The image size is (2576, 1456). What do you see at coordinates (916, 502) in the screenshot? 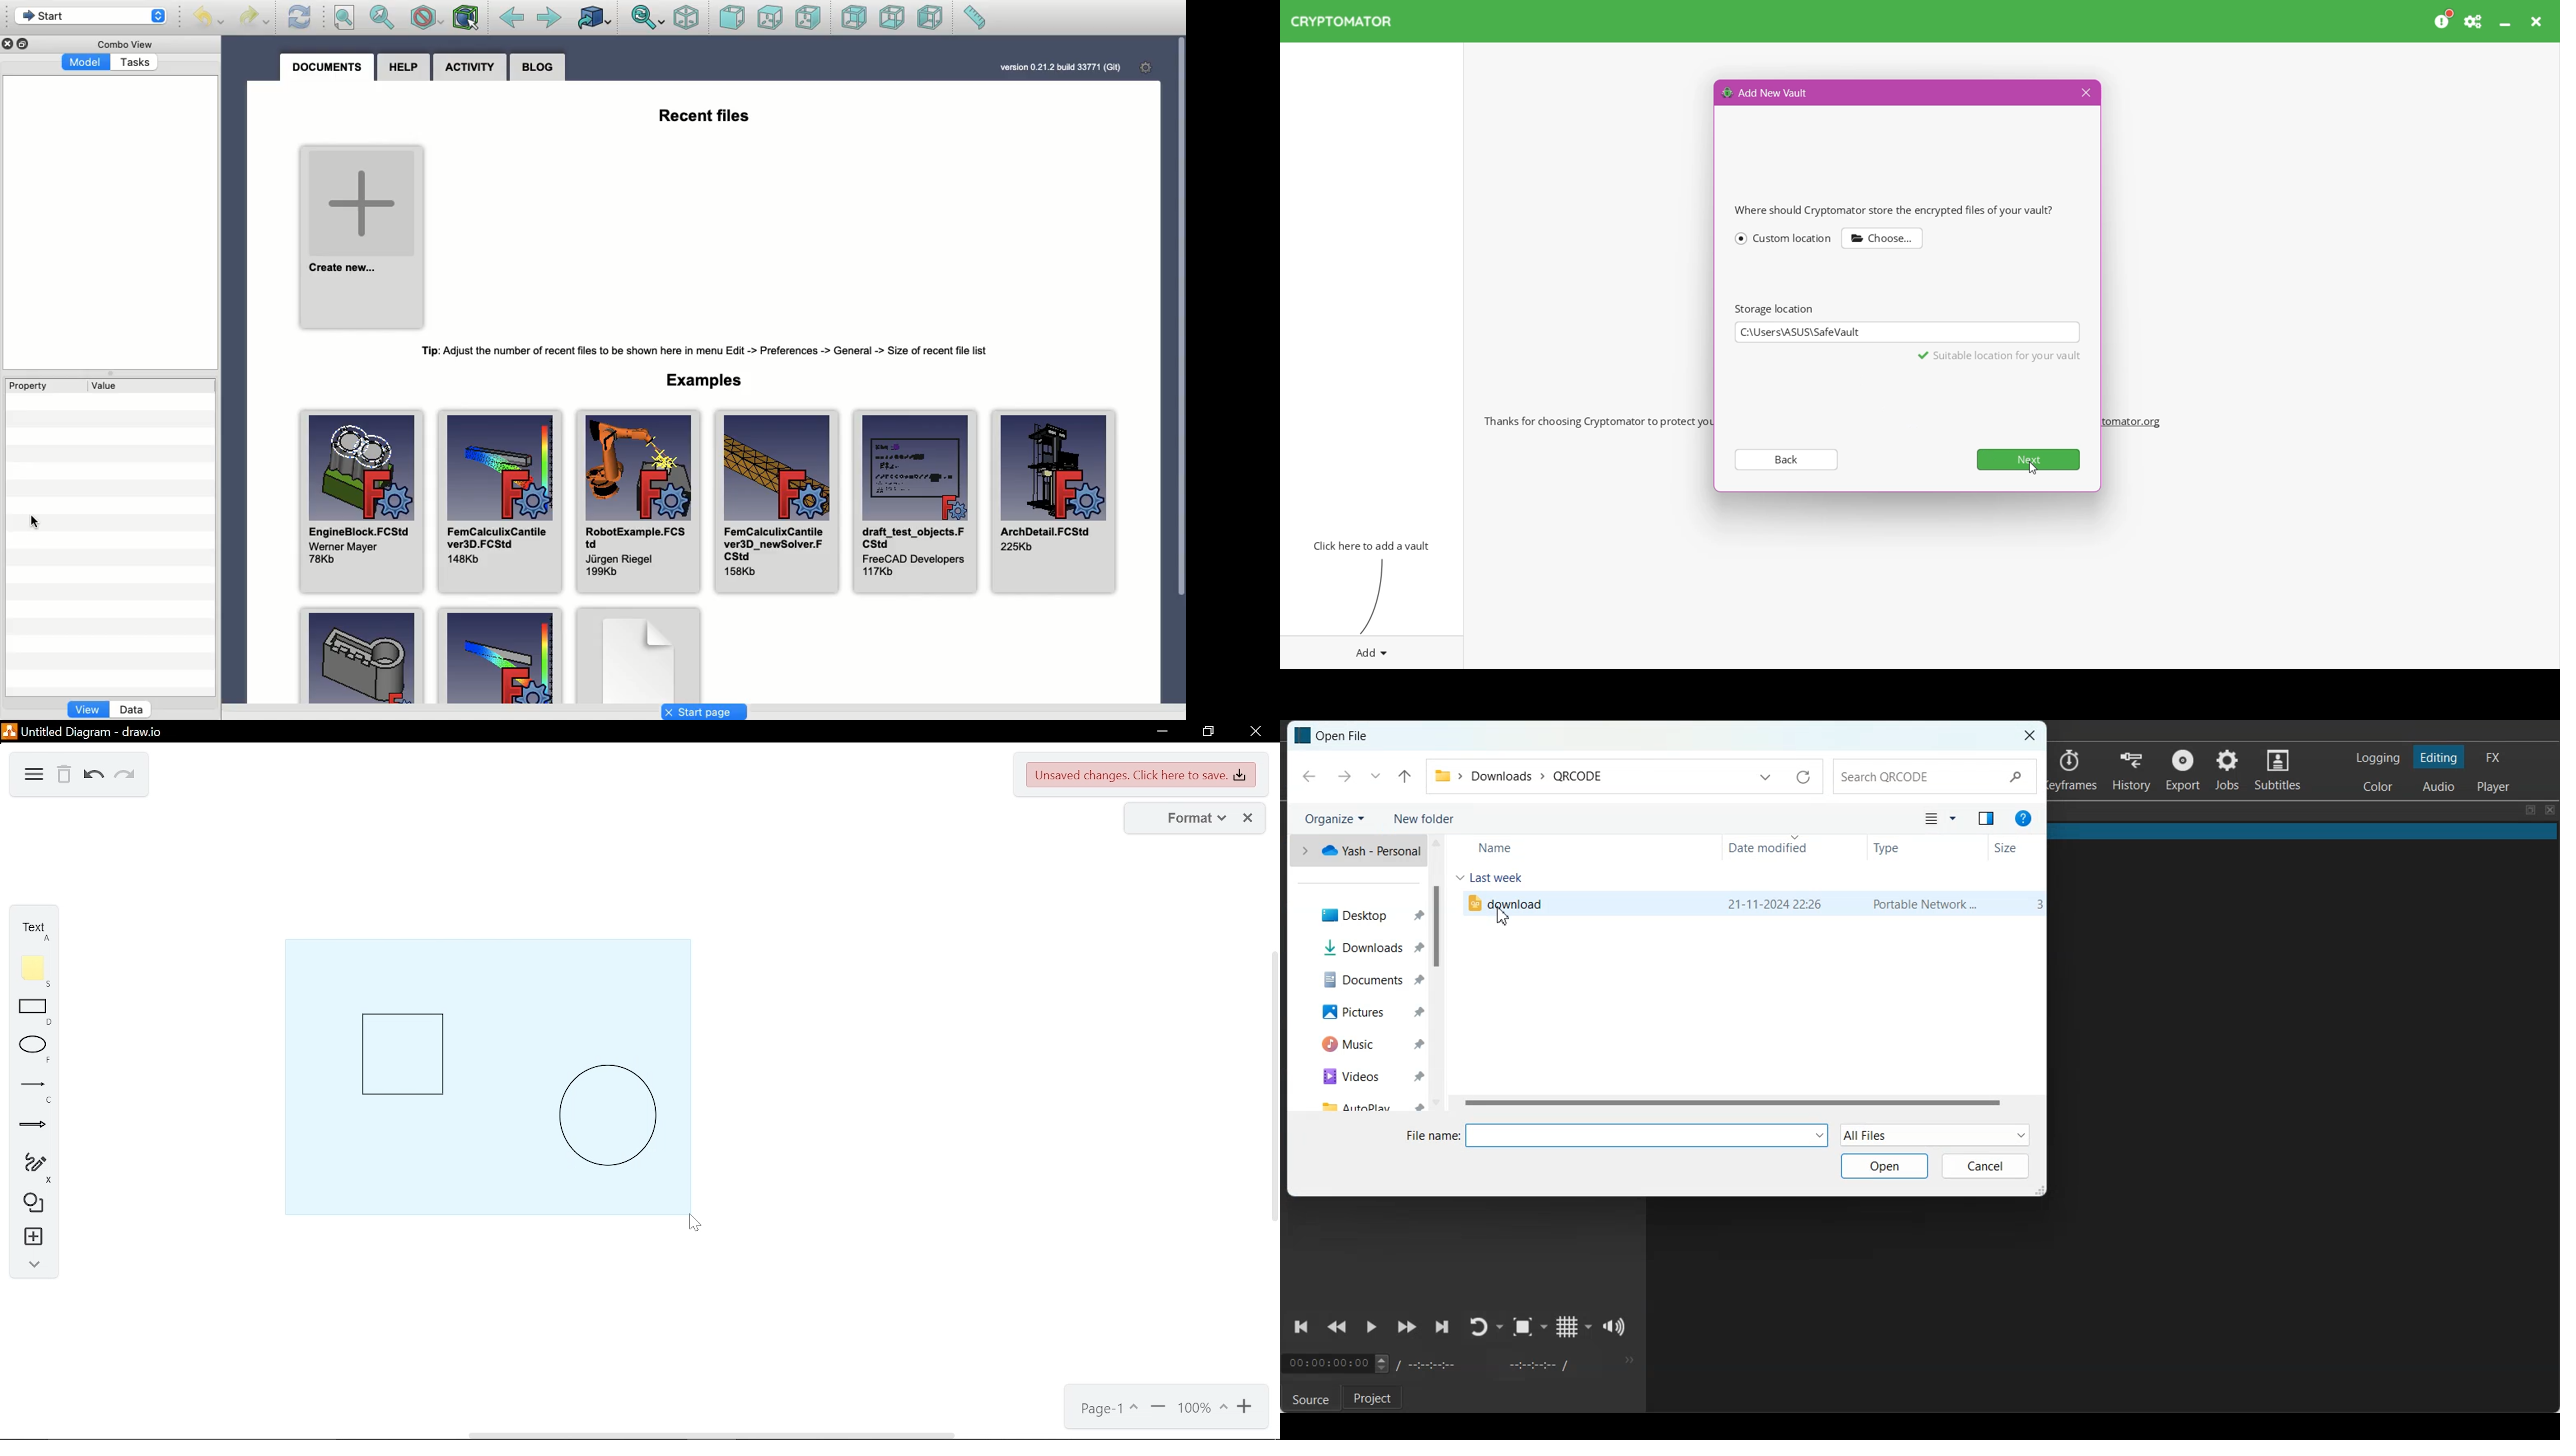
I see `draft_test_objects.FCStd FreeCAD Developers 117Kb` at bounding box center [916, 502].